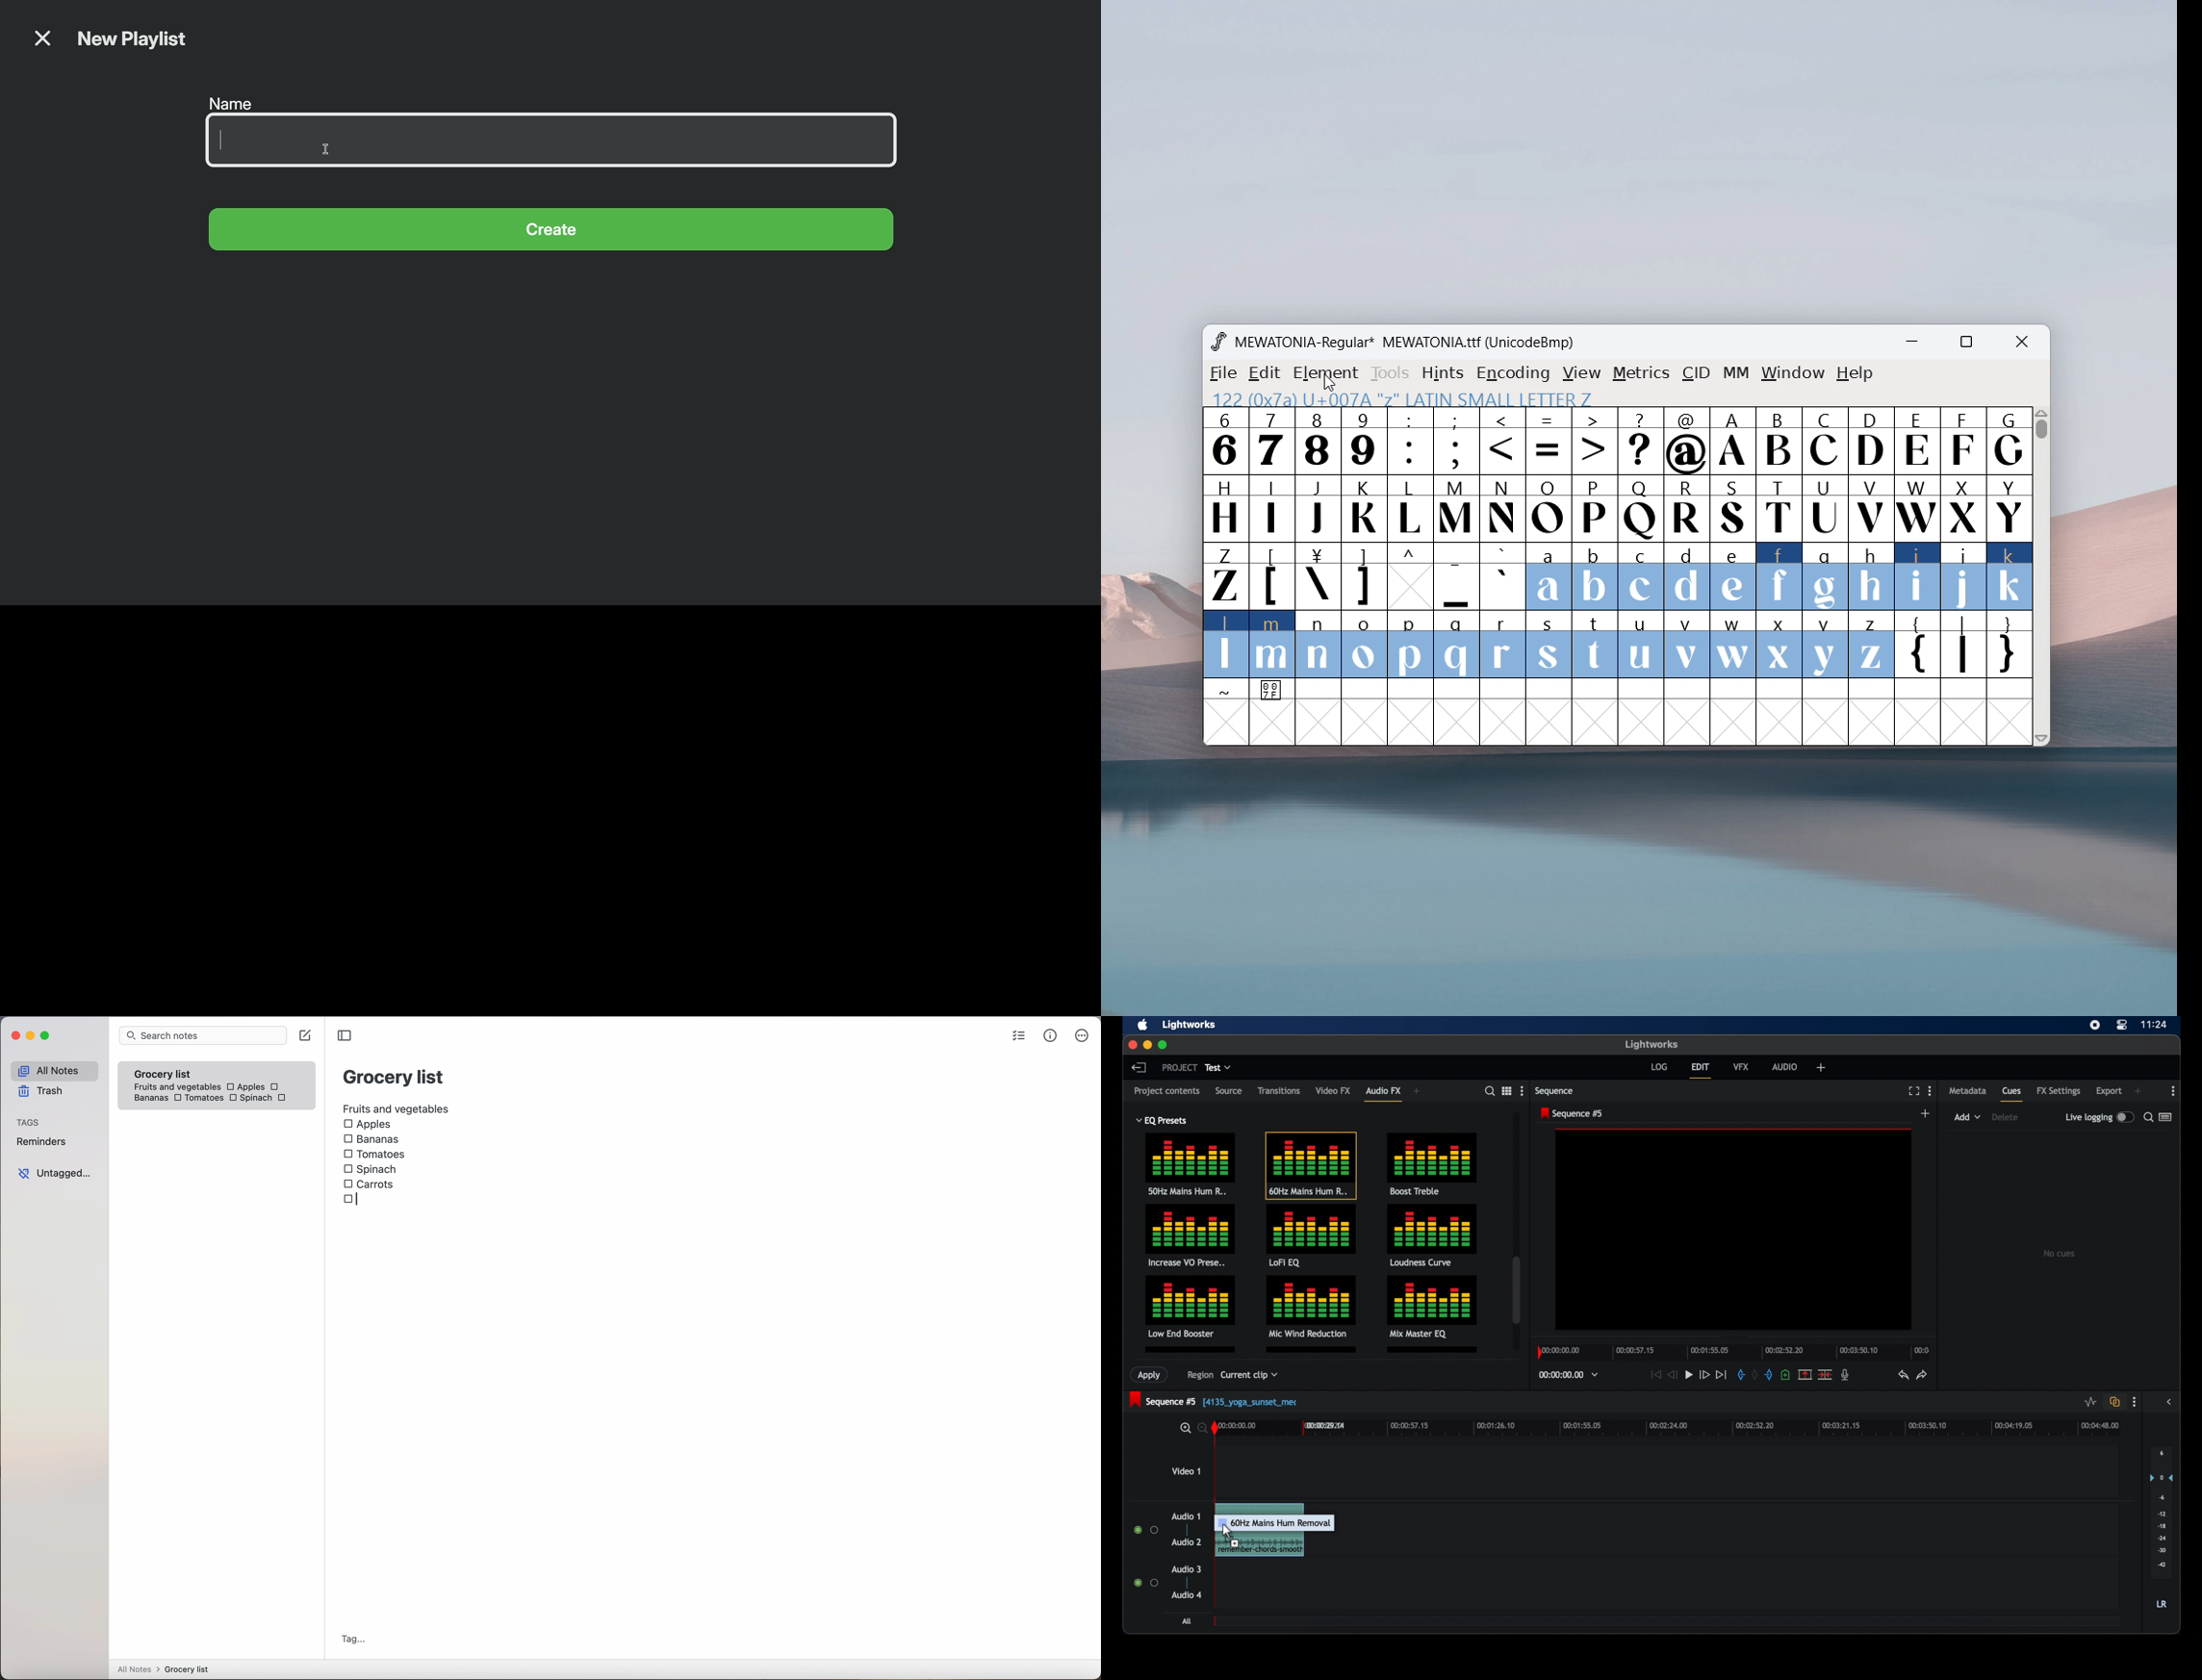 The width and height of the screenshot is (2212, 1680). What do you see at coordinates (1641, 442) in the screenshot?
I see `?` at bounding box center [1641, 442].